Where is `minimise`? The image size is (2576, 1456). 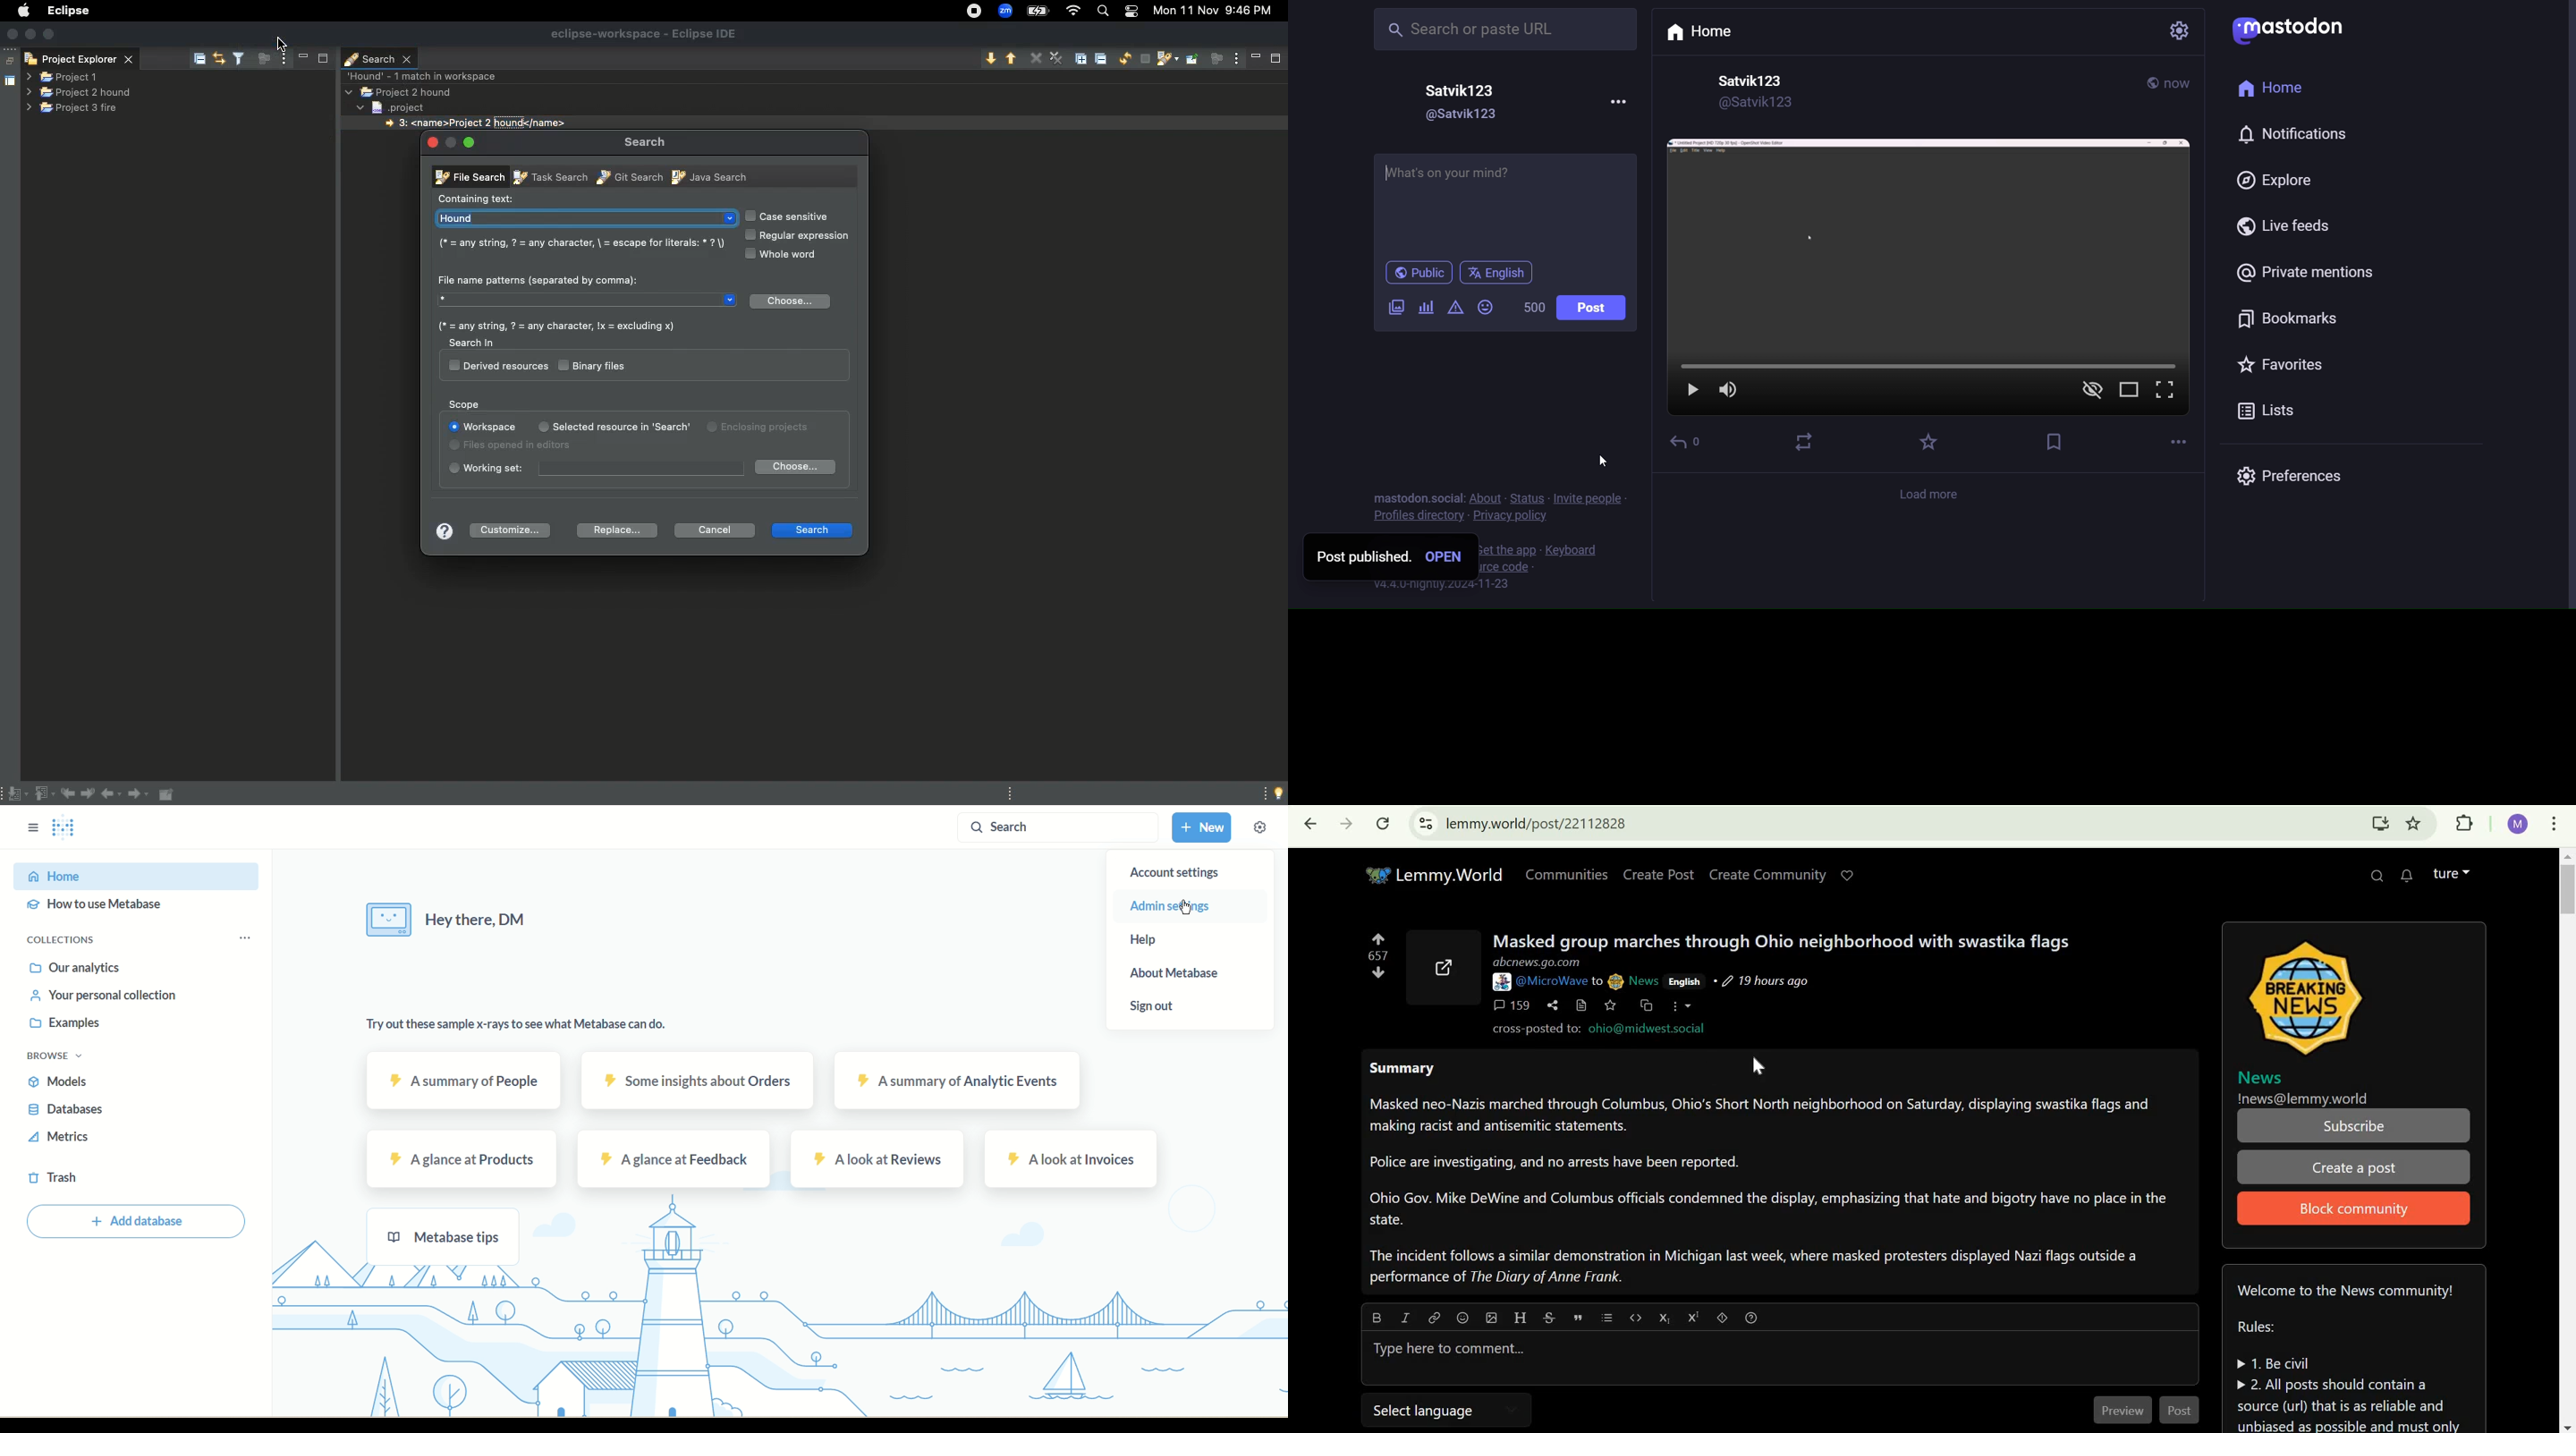 minimise is located at coordinates (32, 35).